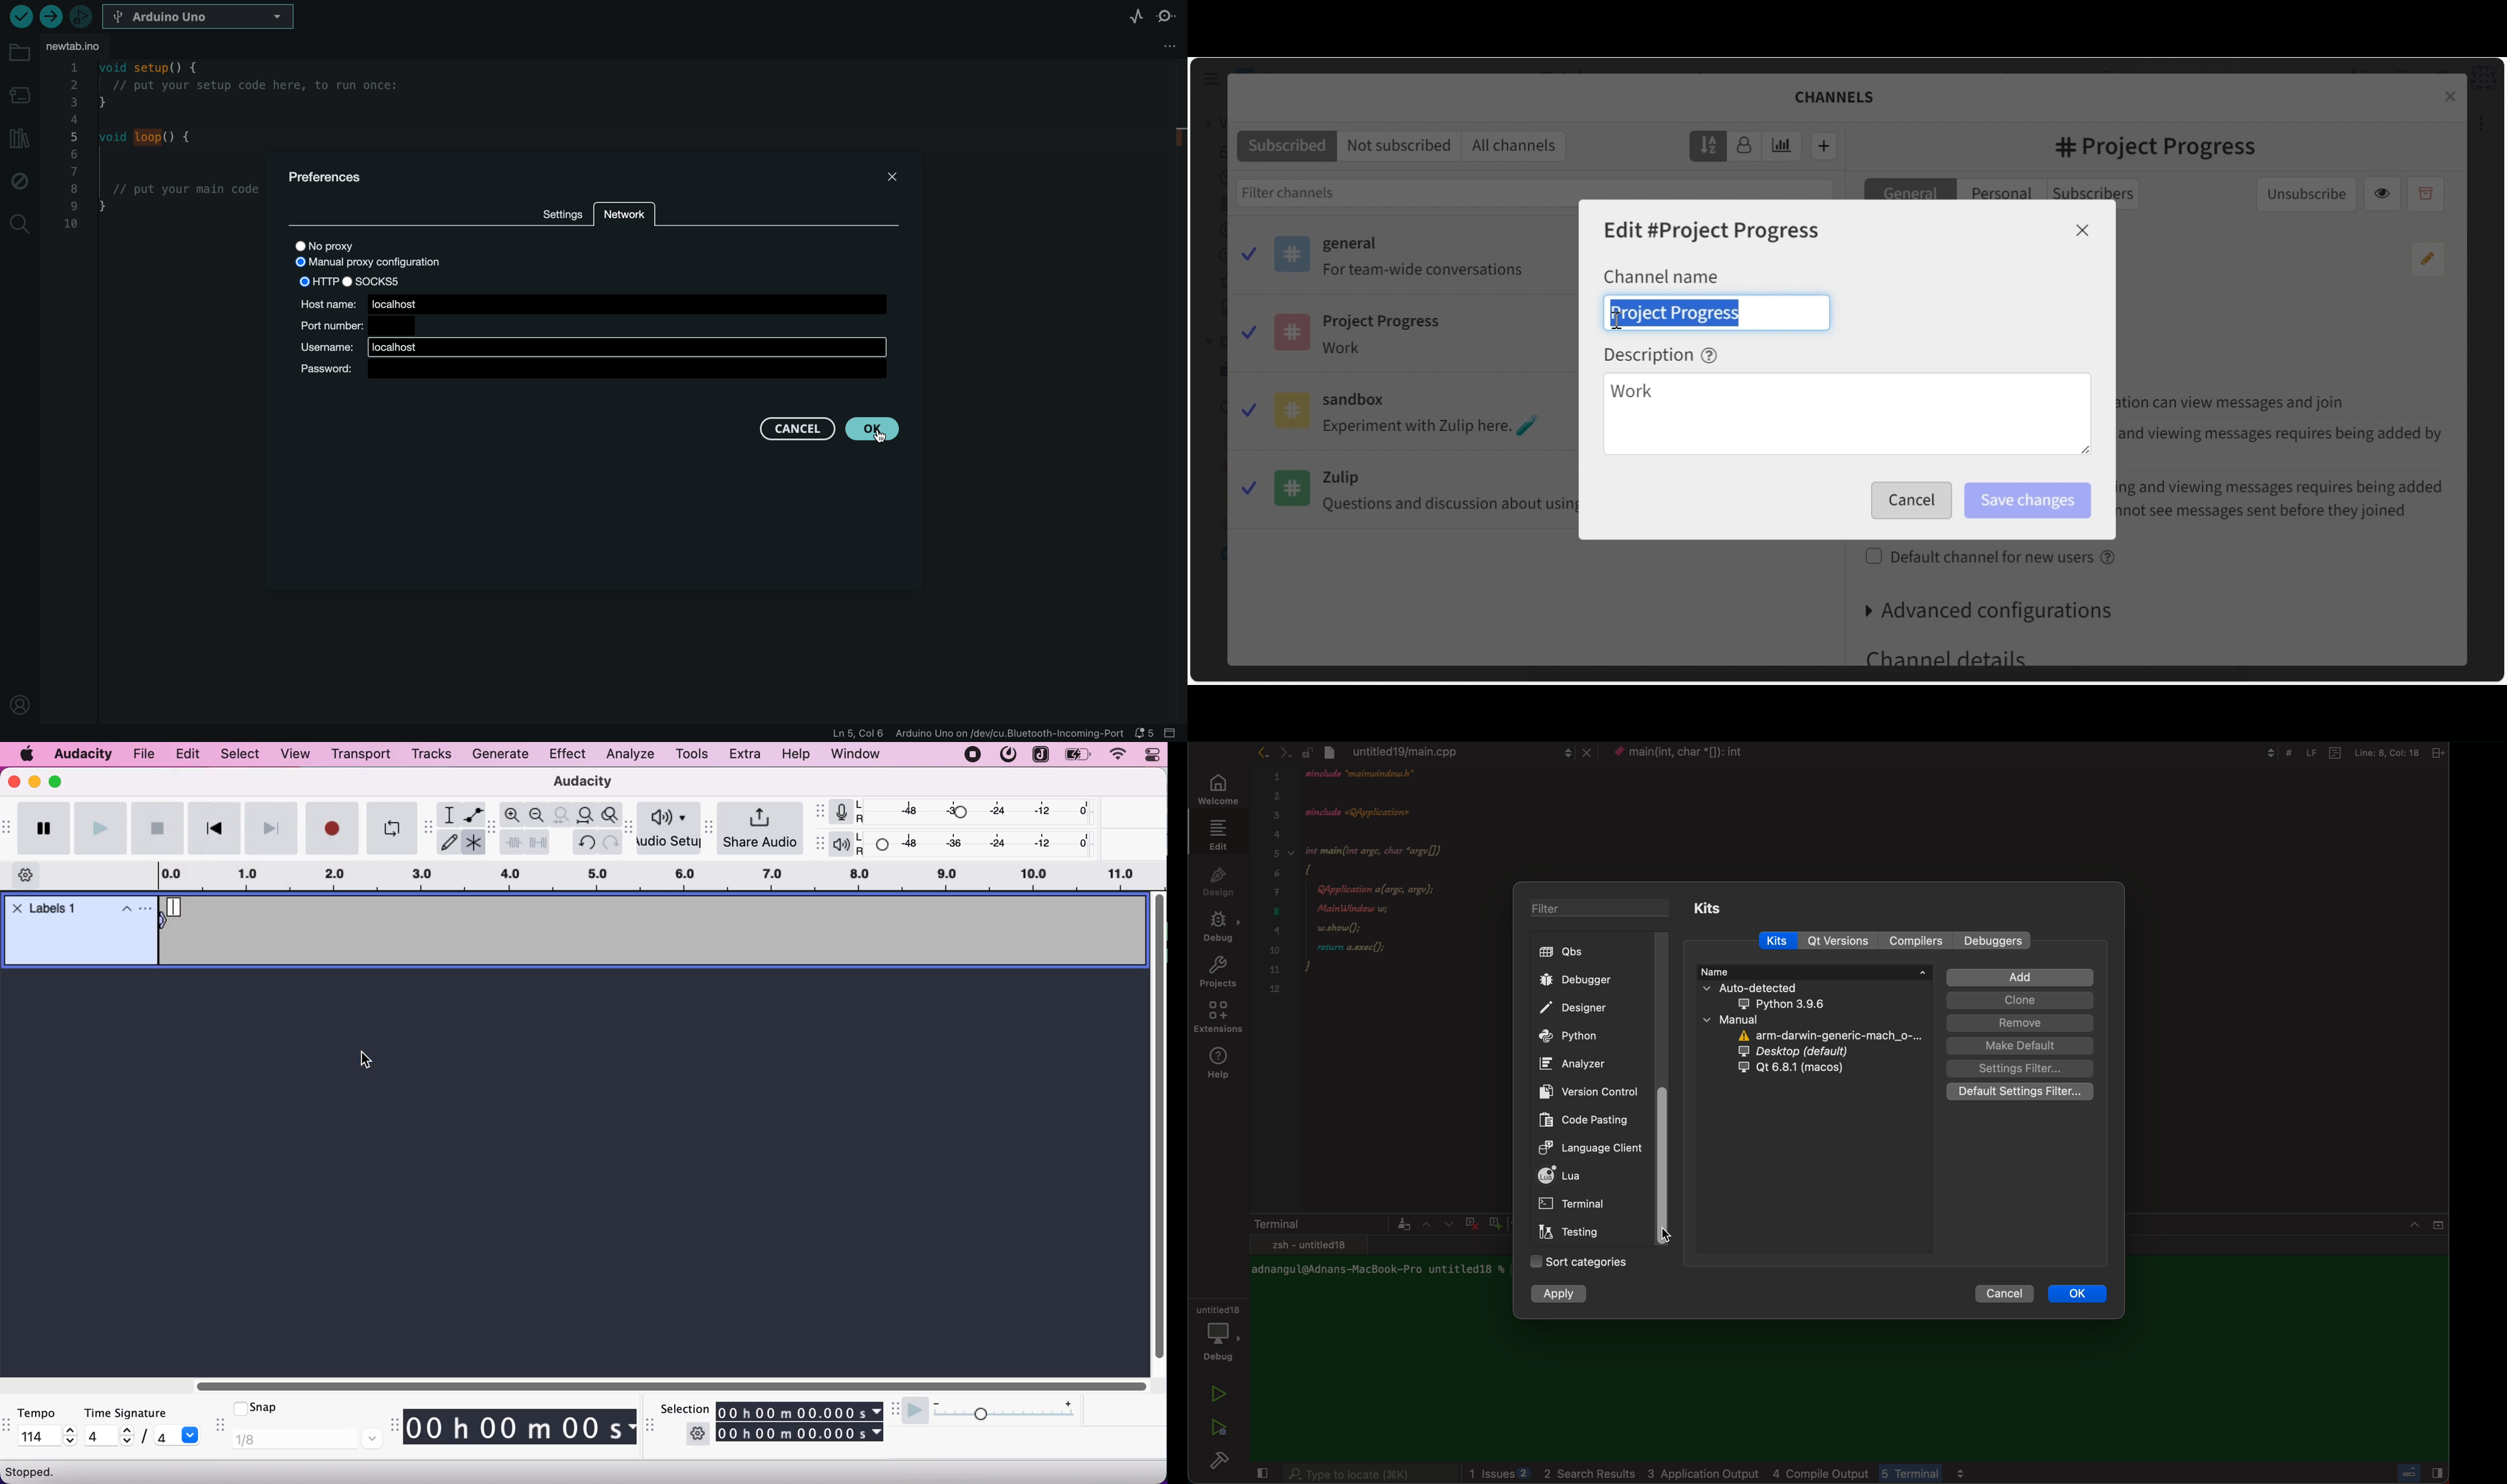 This screenshot has height=1484, width=2520. Describe the element at coordinates (520, 1428) in the screenshot. I see `track timing` at that location.